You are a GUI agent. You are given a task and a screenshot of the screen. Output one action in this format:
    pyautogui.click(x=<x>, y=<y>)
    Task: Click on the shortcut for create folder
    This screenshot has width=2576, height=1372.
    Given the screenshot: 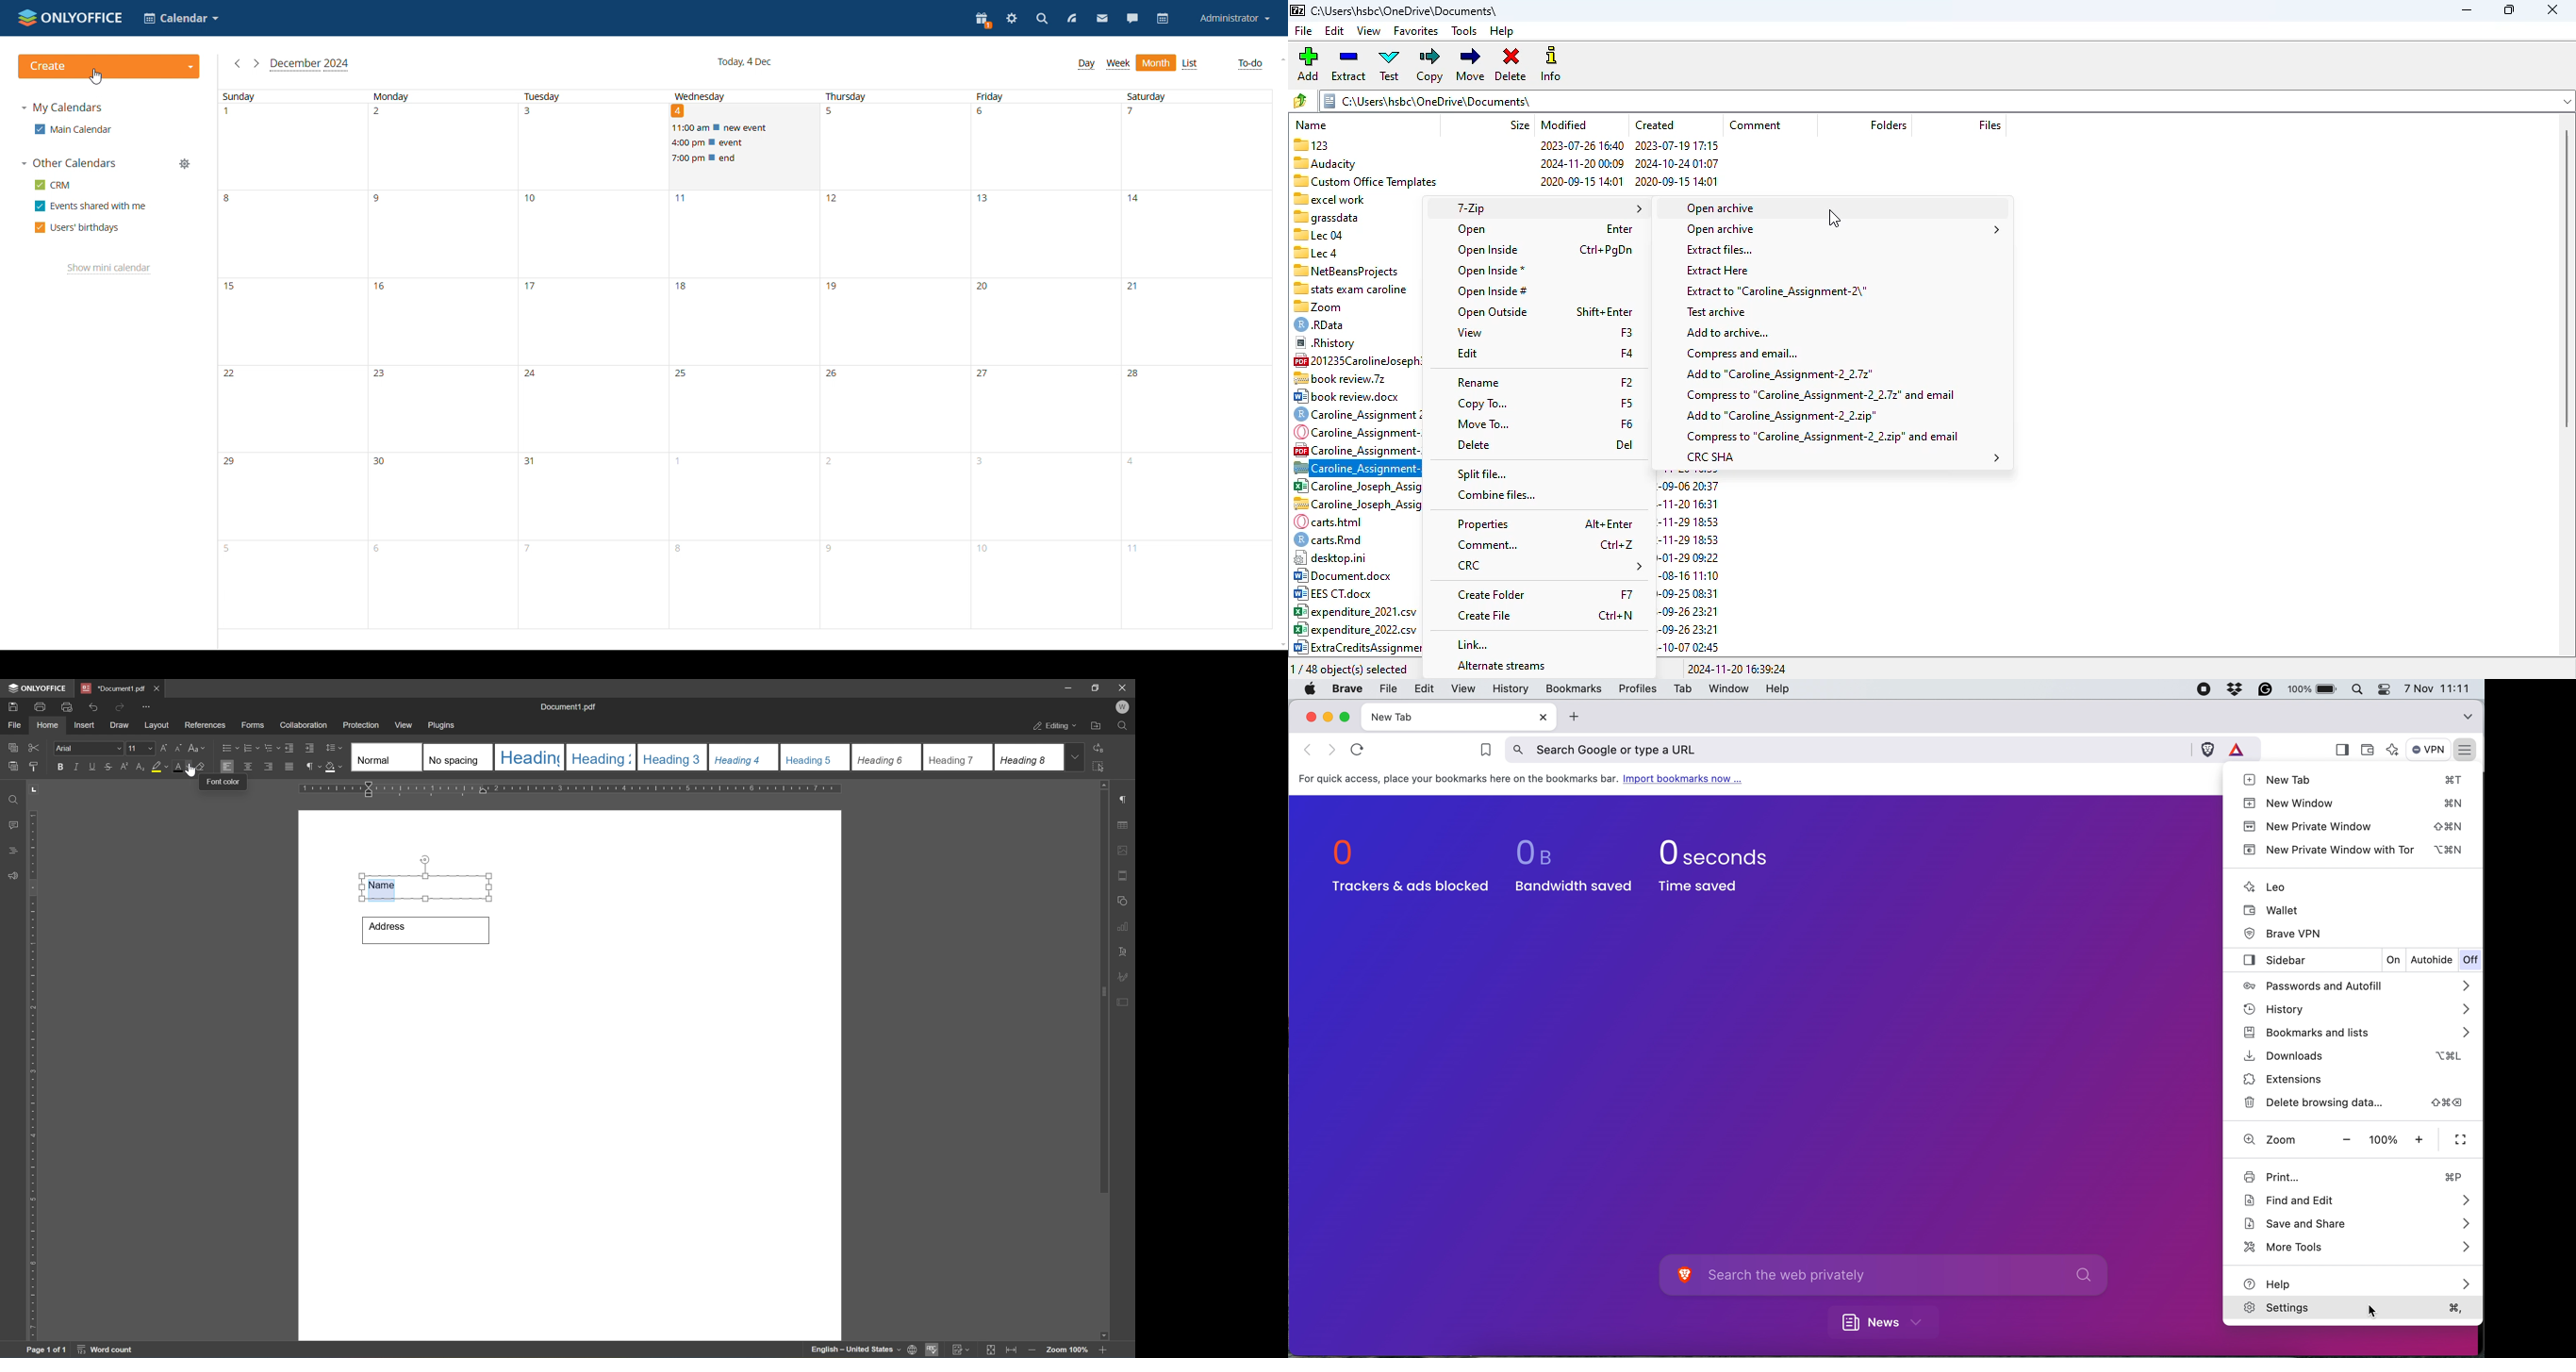 What is the action you would take?
    pyautogui.click(x=1626, y=593)
    